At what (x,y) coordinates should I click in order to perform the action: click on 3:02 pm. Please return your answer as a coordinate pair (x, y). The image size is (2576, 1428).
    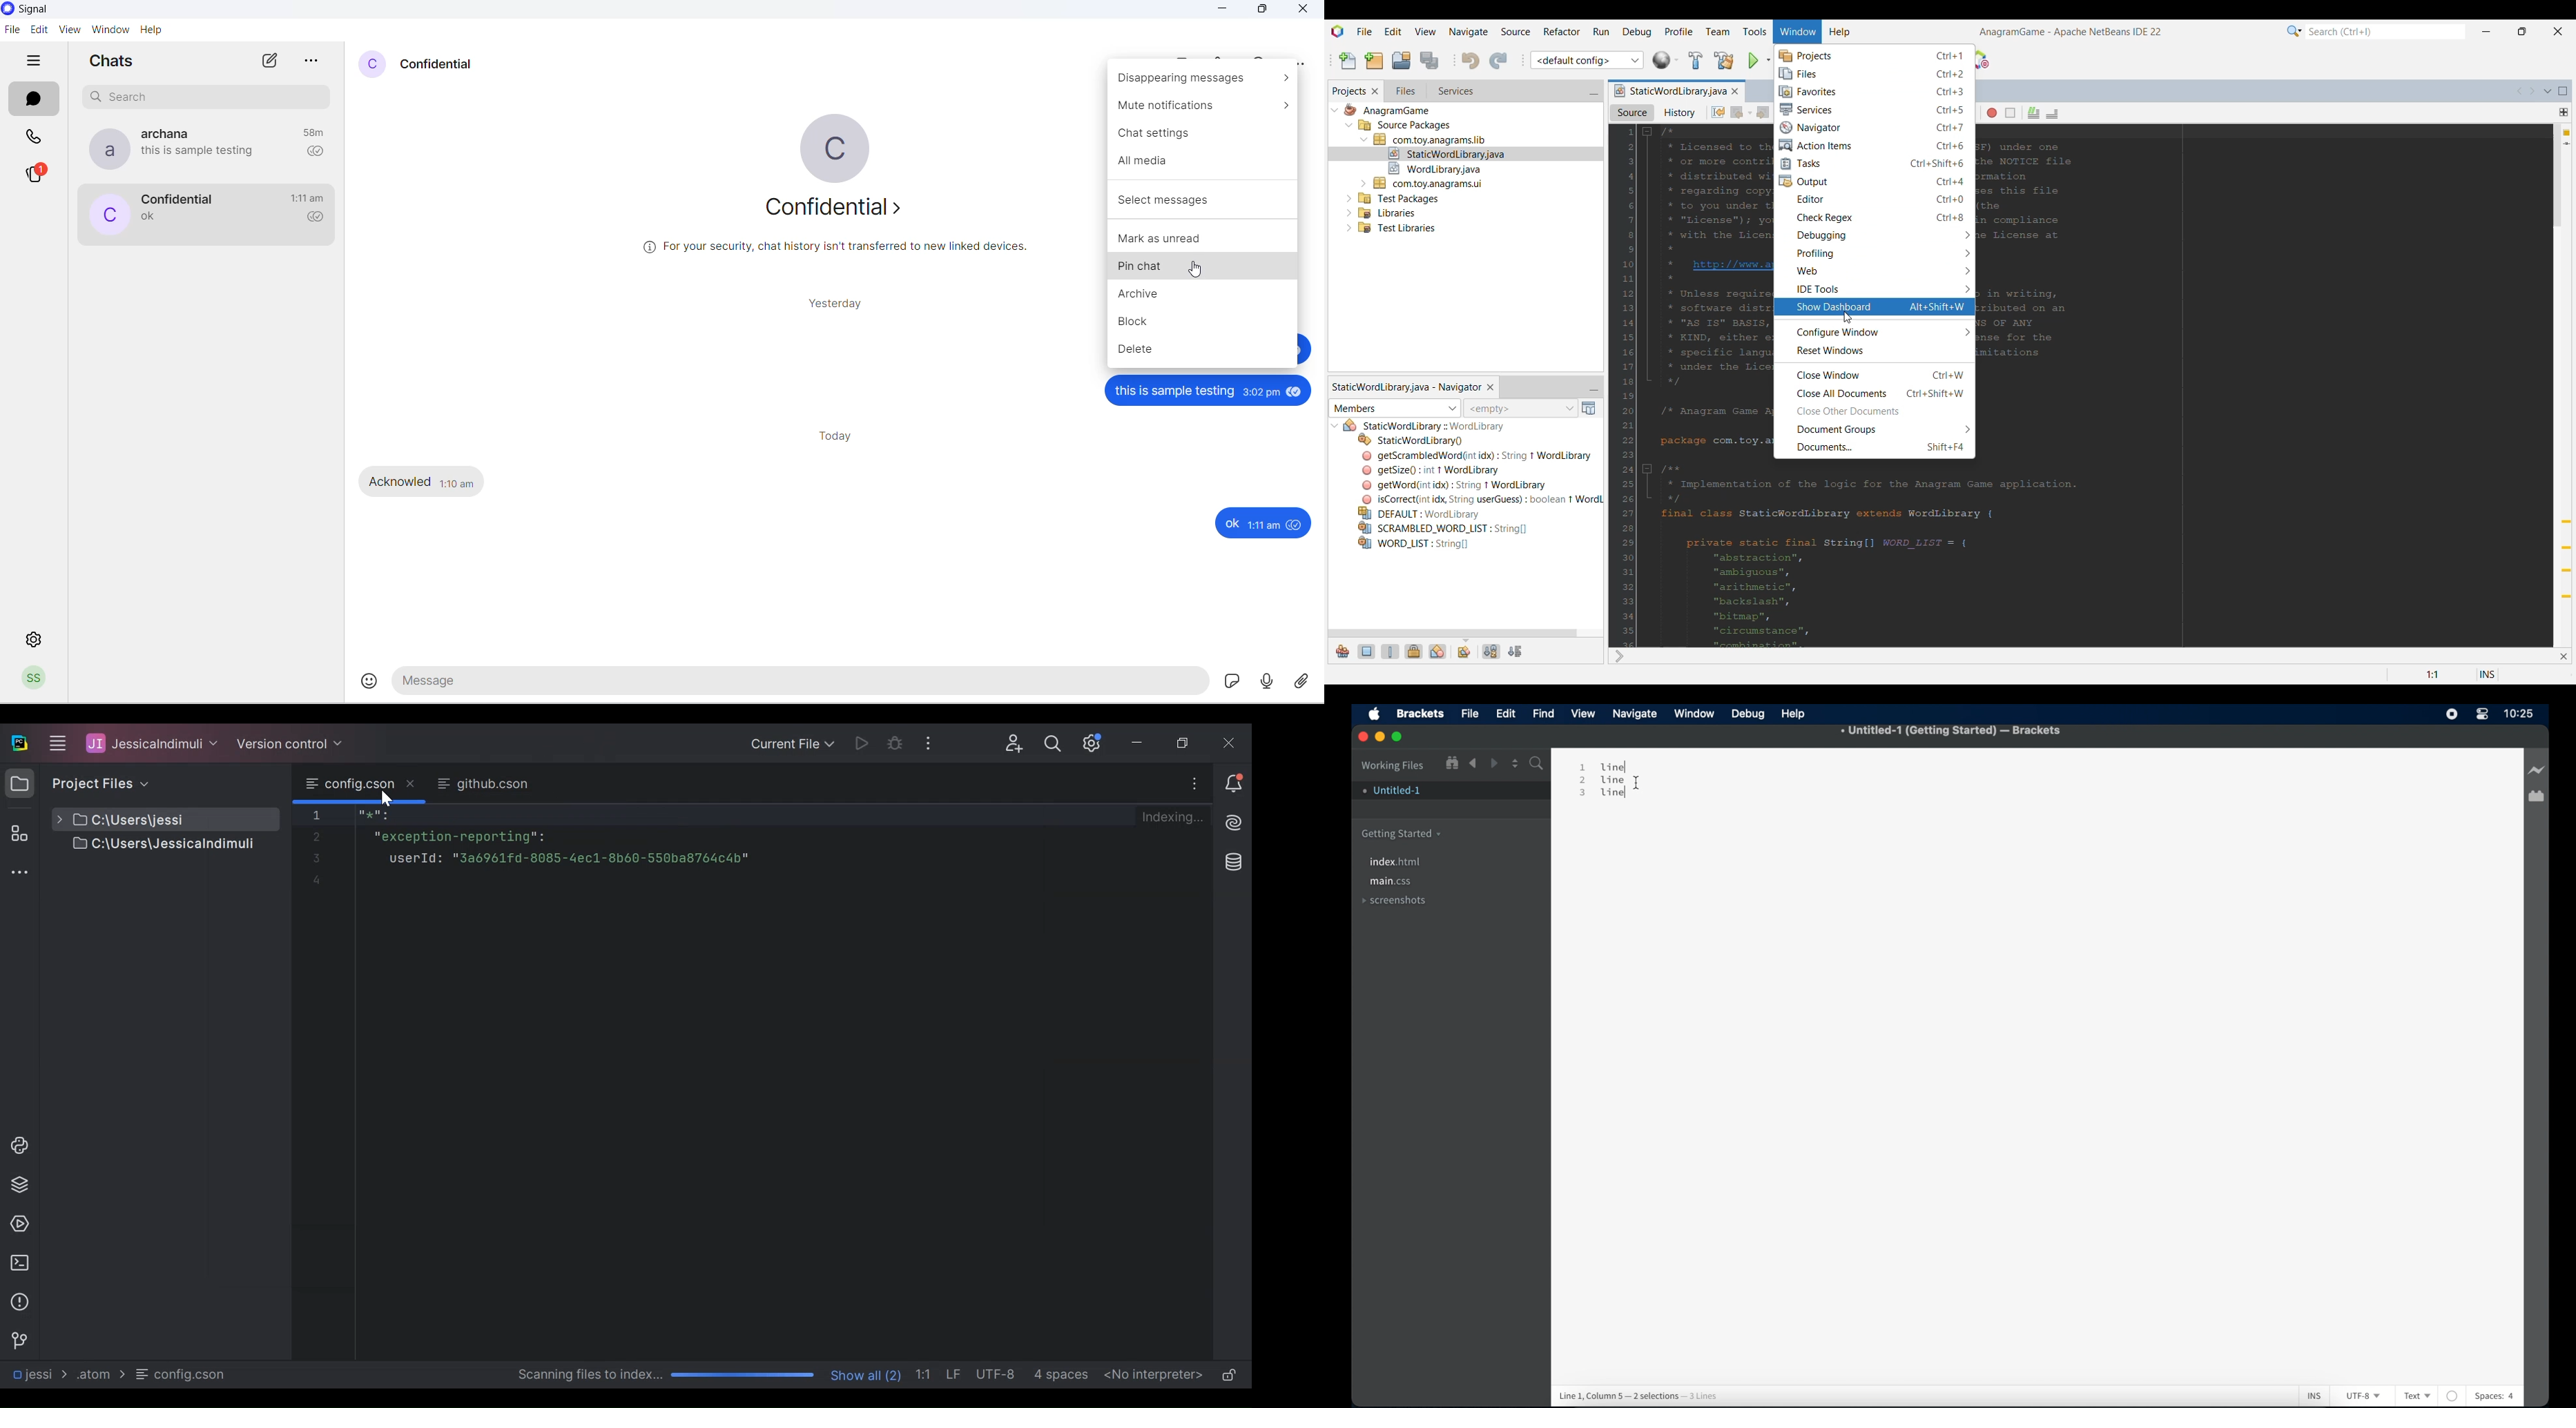
    Looking at the image, I should click on (1262, 393).